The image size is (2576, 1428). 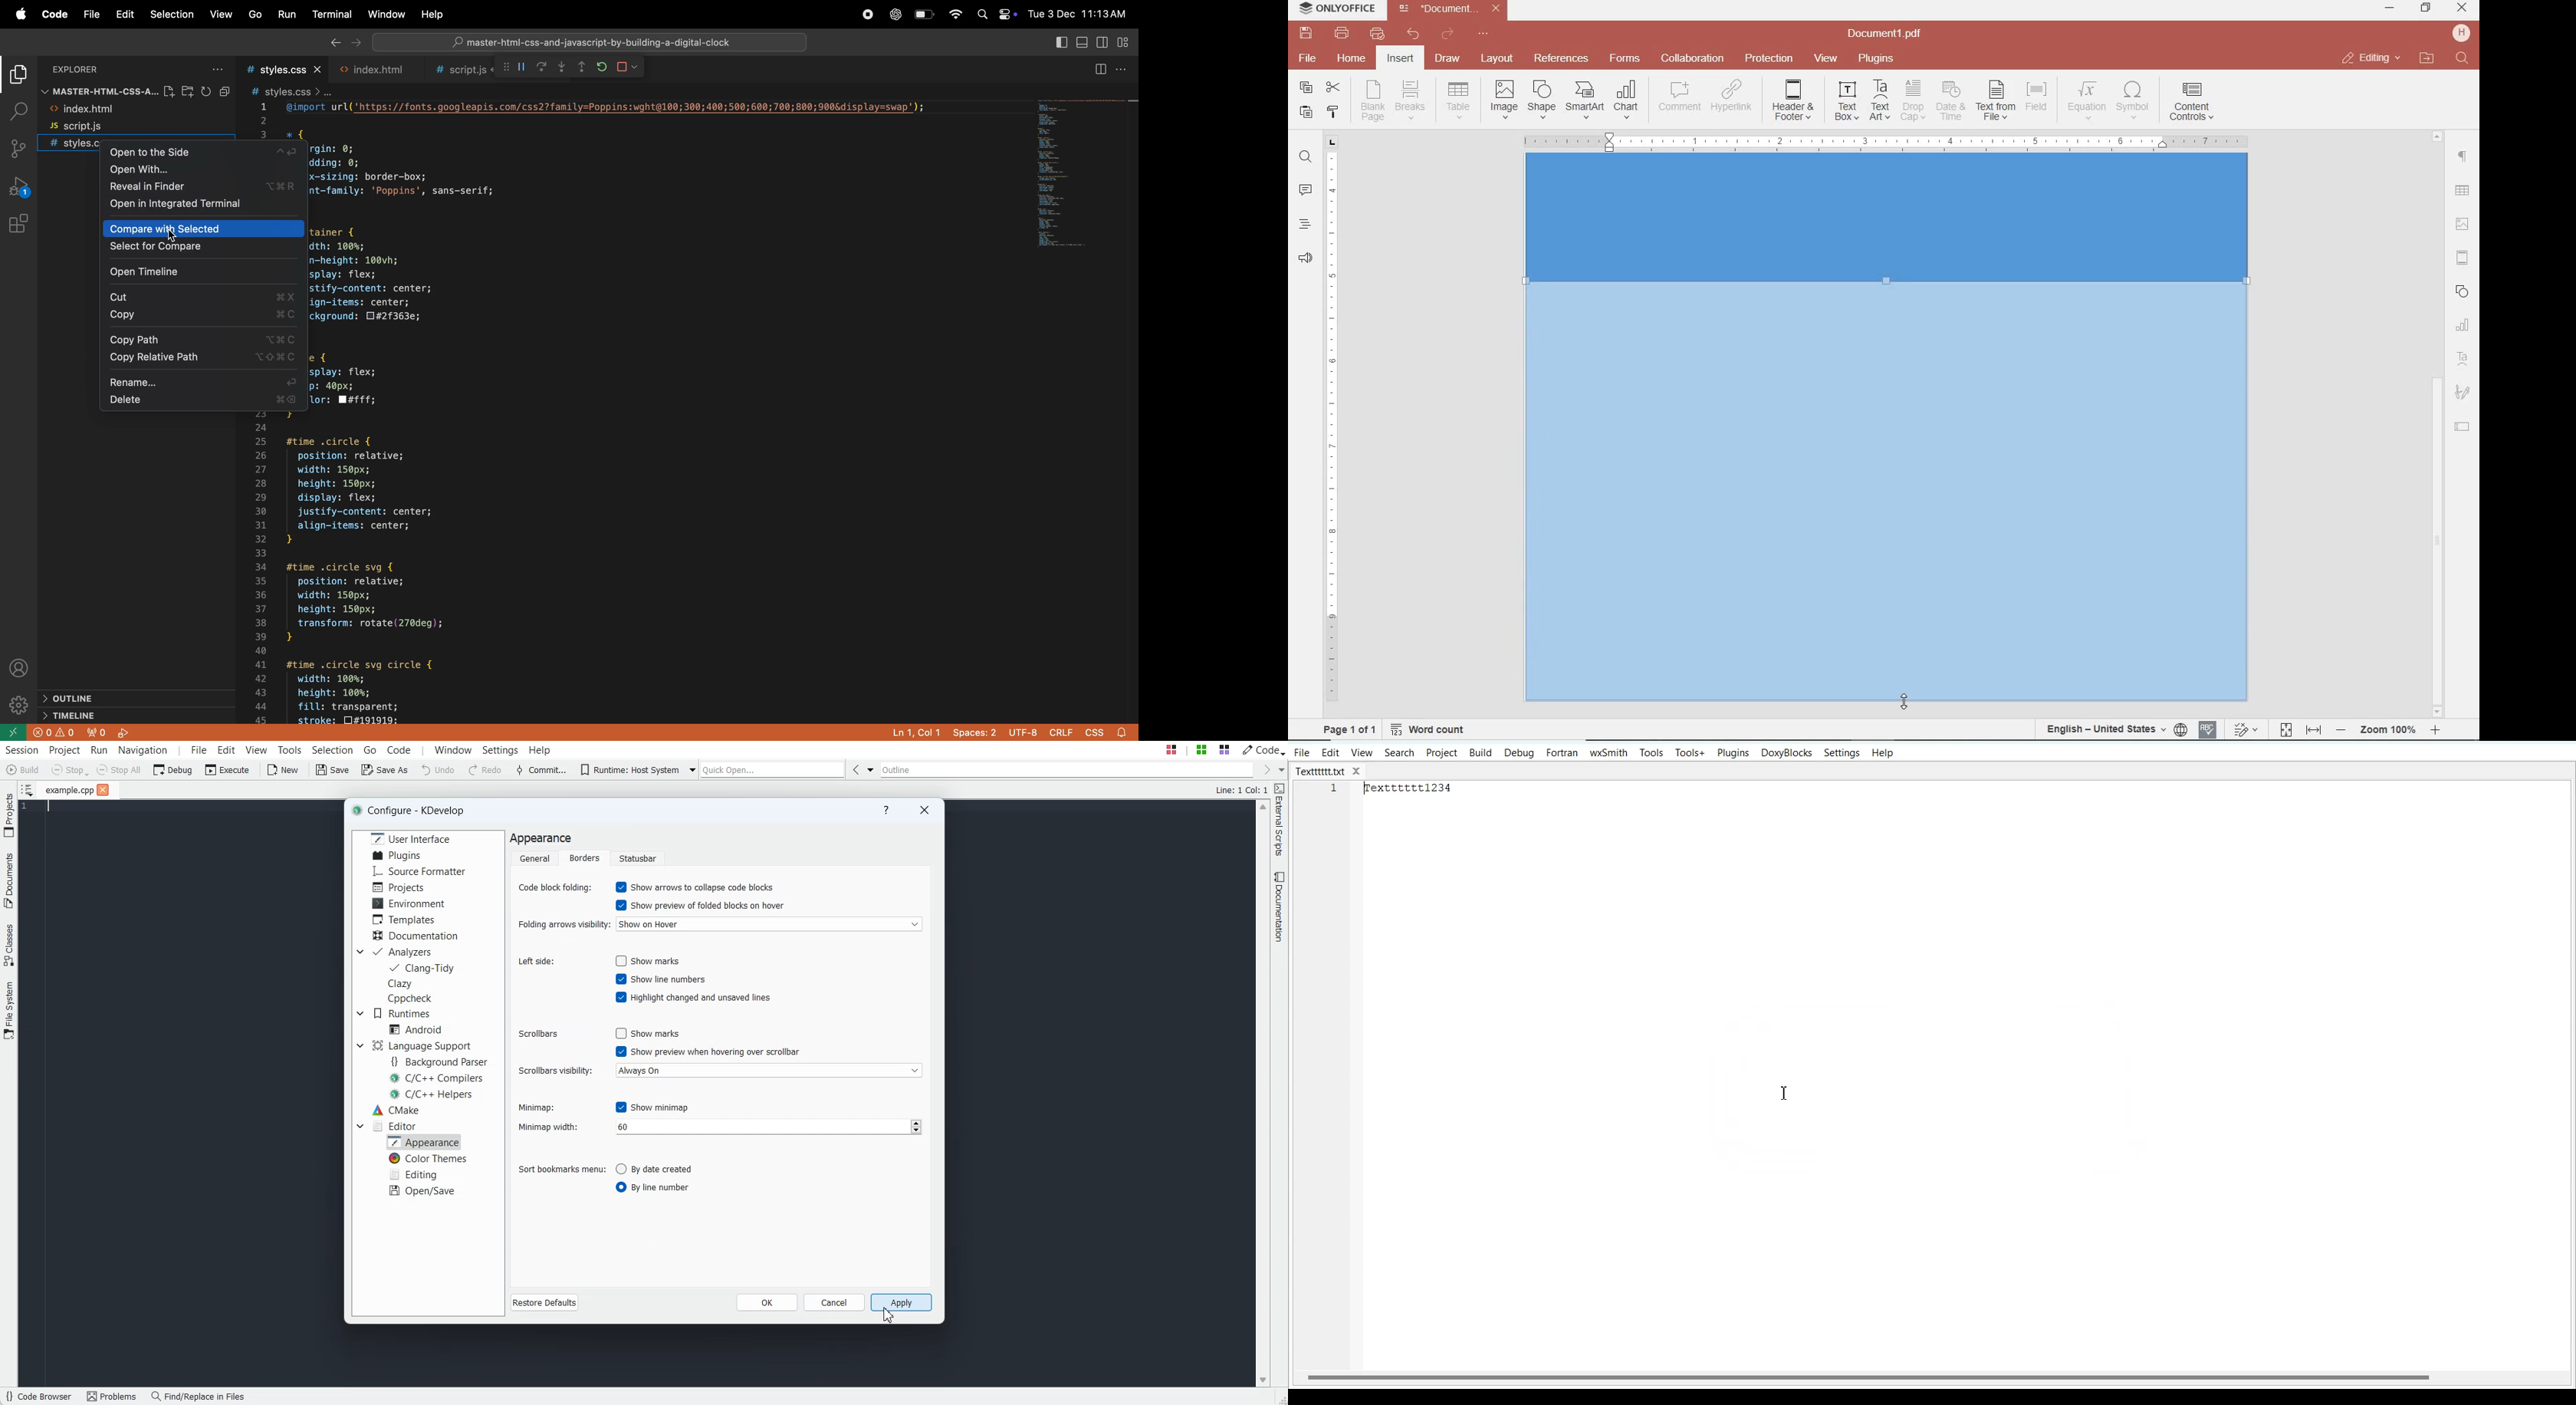 What do you see at coordinates (2461, 192) in the screenshot?
I see `` at bounding box center [2461, 192].